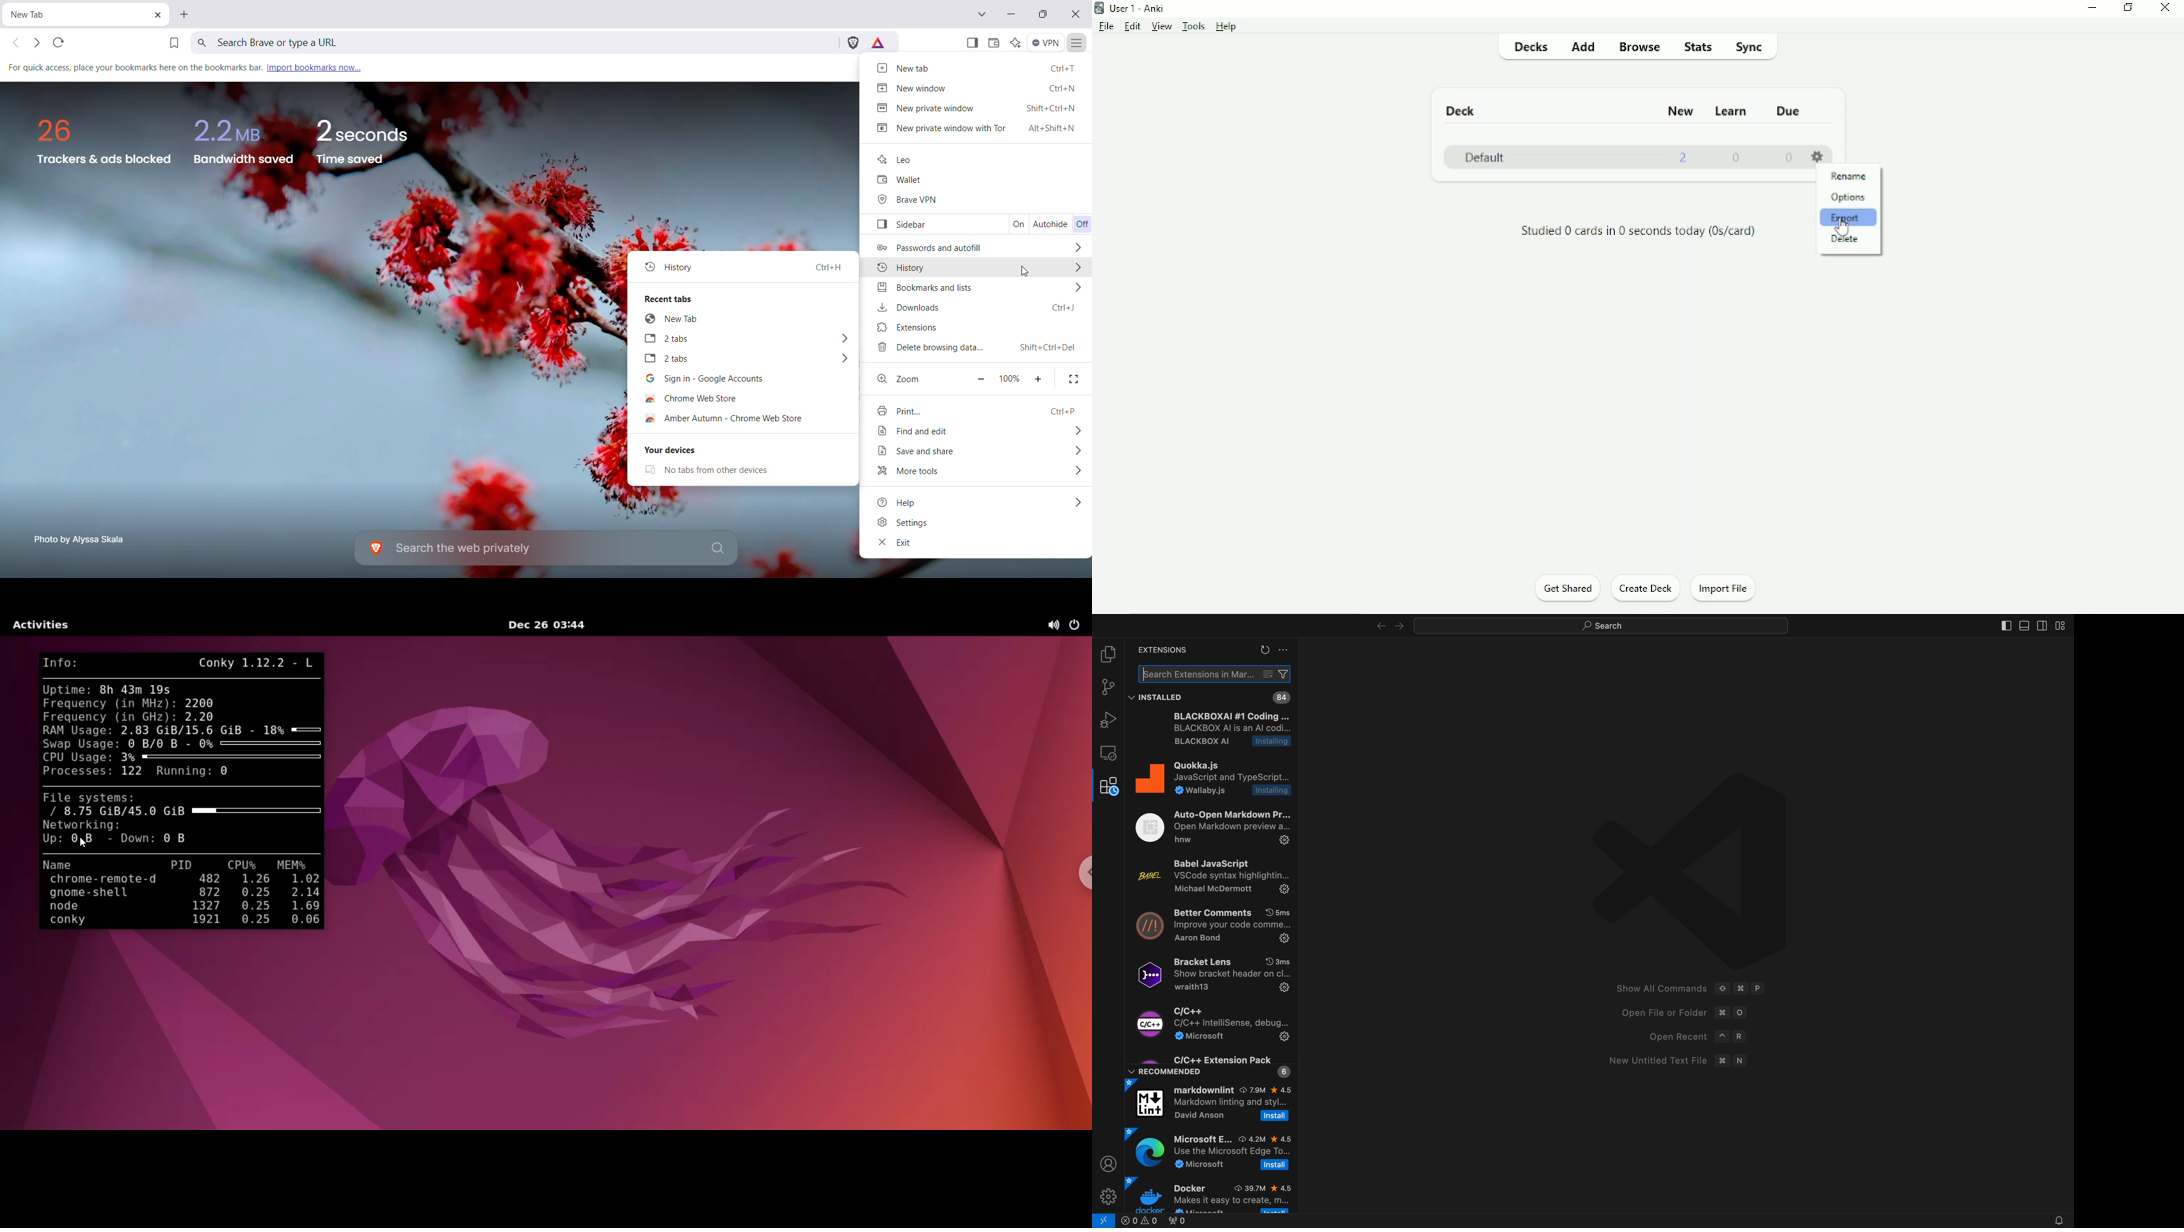 This screenshot has height=1232, width=2184. Describe the element at coordinates (100, 142) in the screenshot. I see `26 Trackers & ads blocked` at that location.